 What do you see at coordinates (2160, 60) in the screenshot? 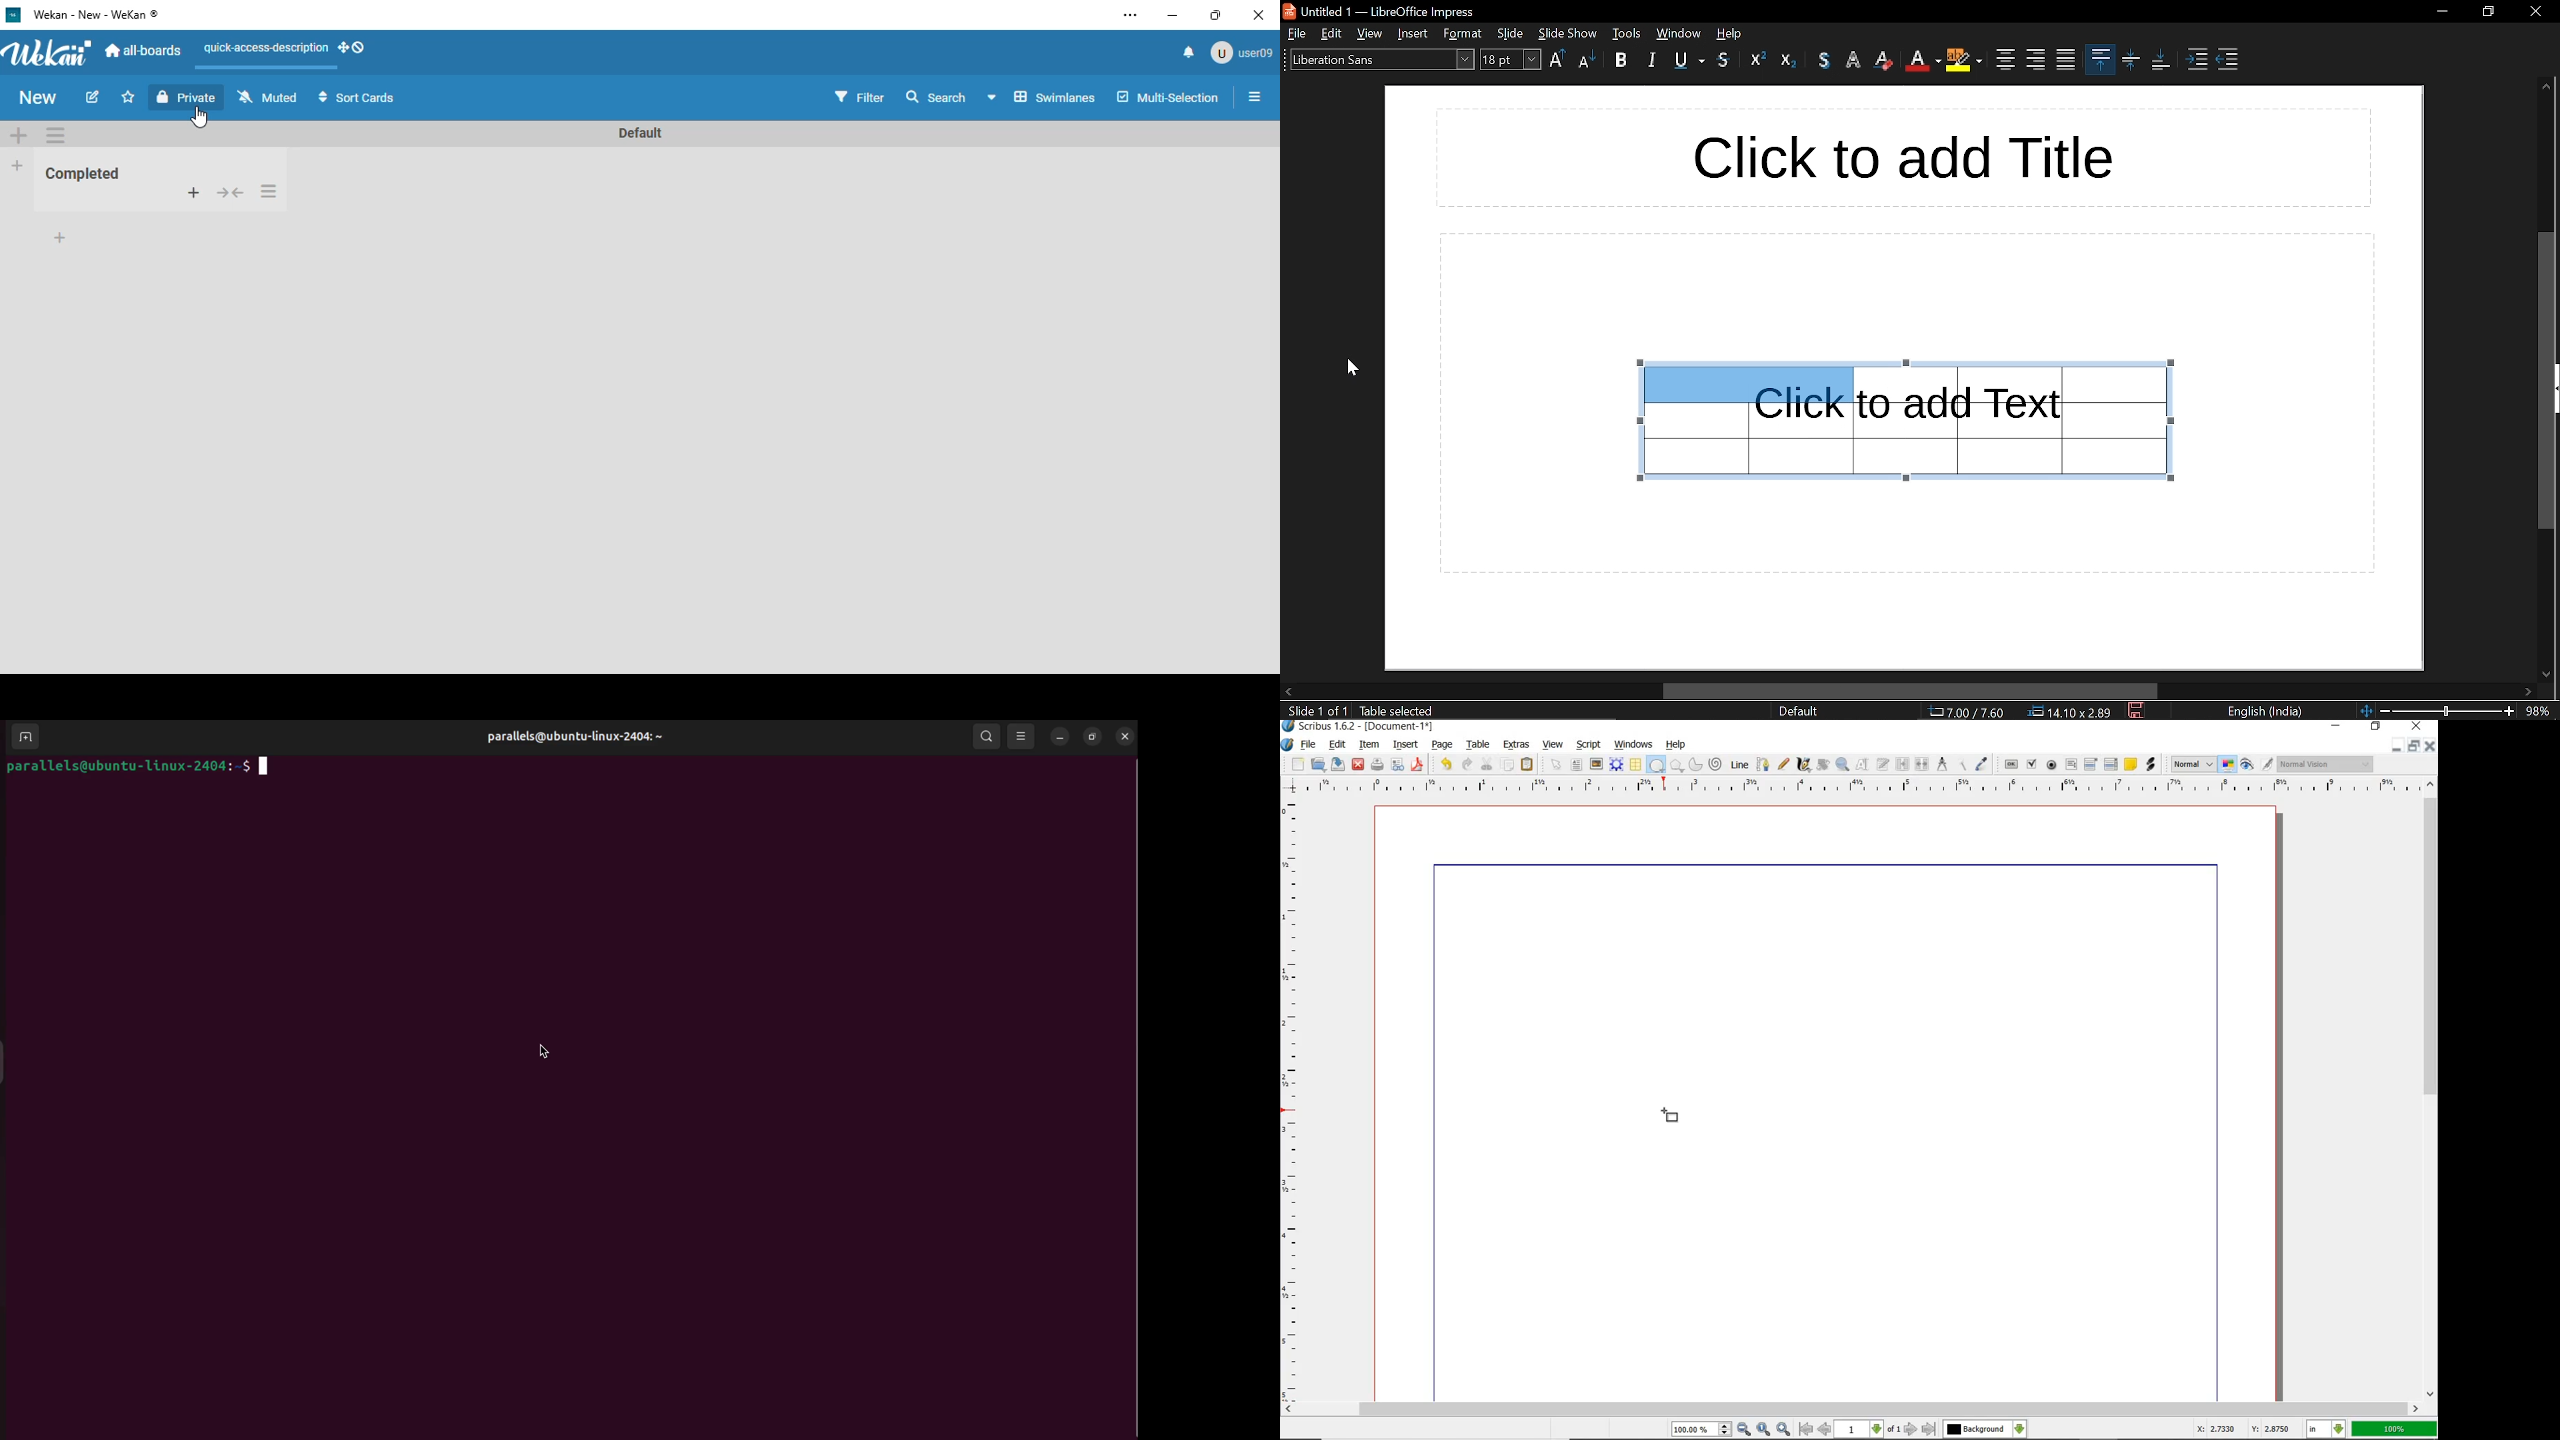
I see `align bottom` at bounding box center [2160, 60].